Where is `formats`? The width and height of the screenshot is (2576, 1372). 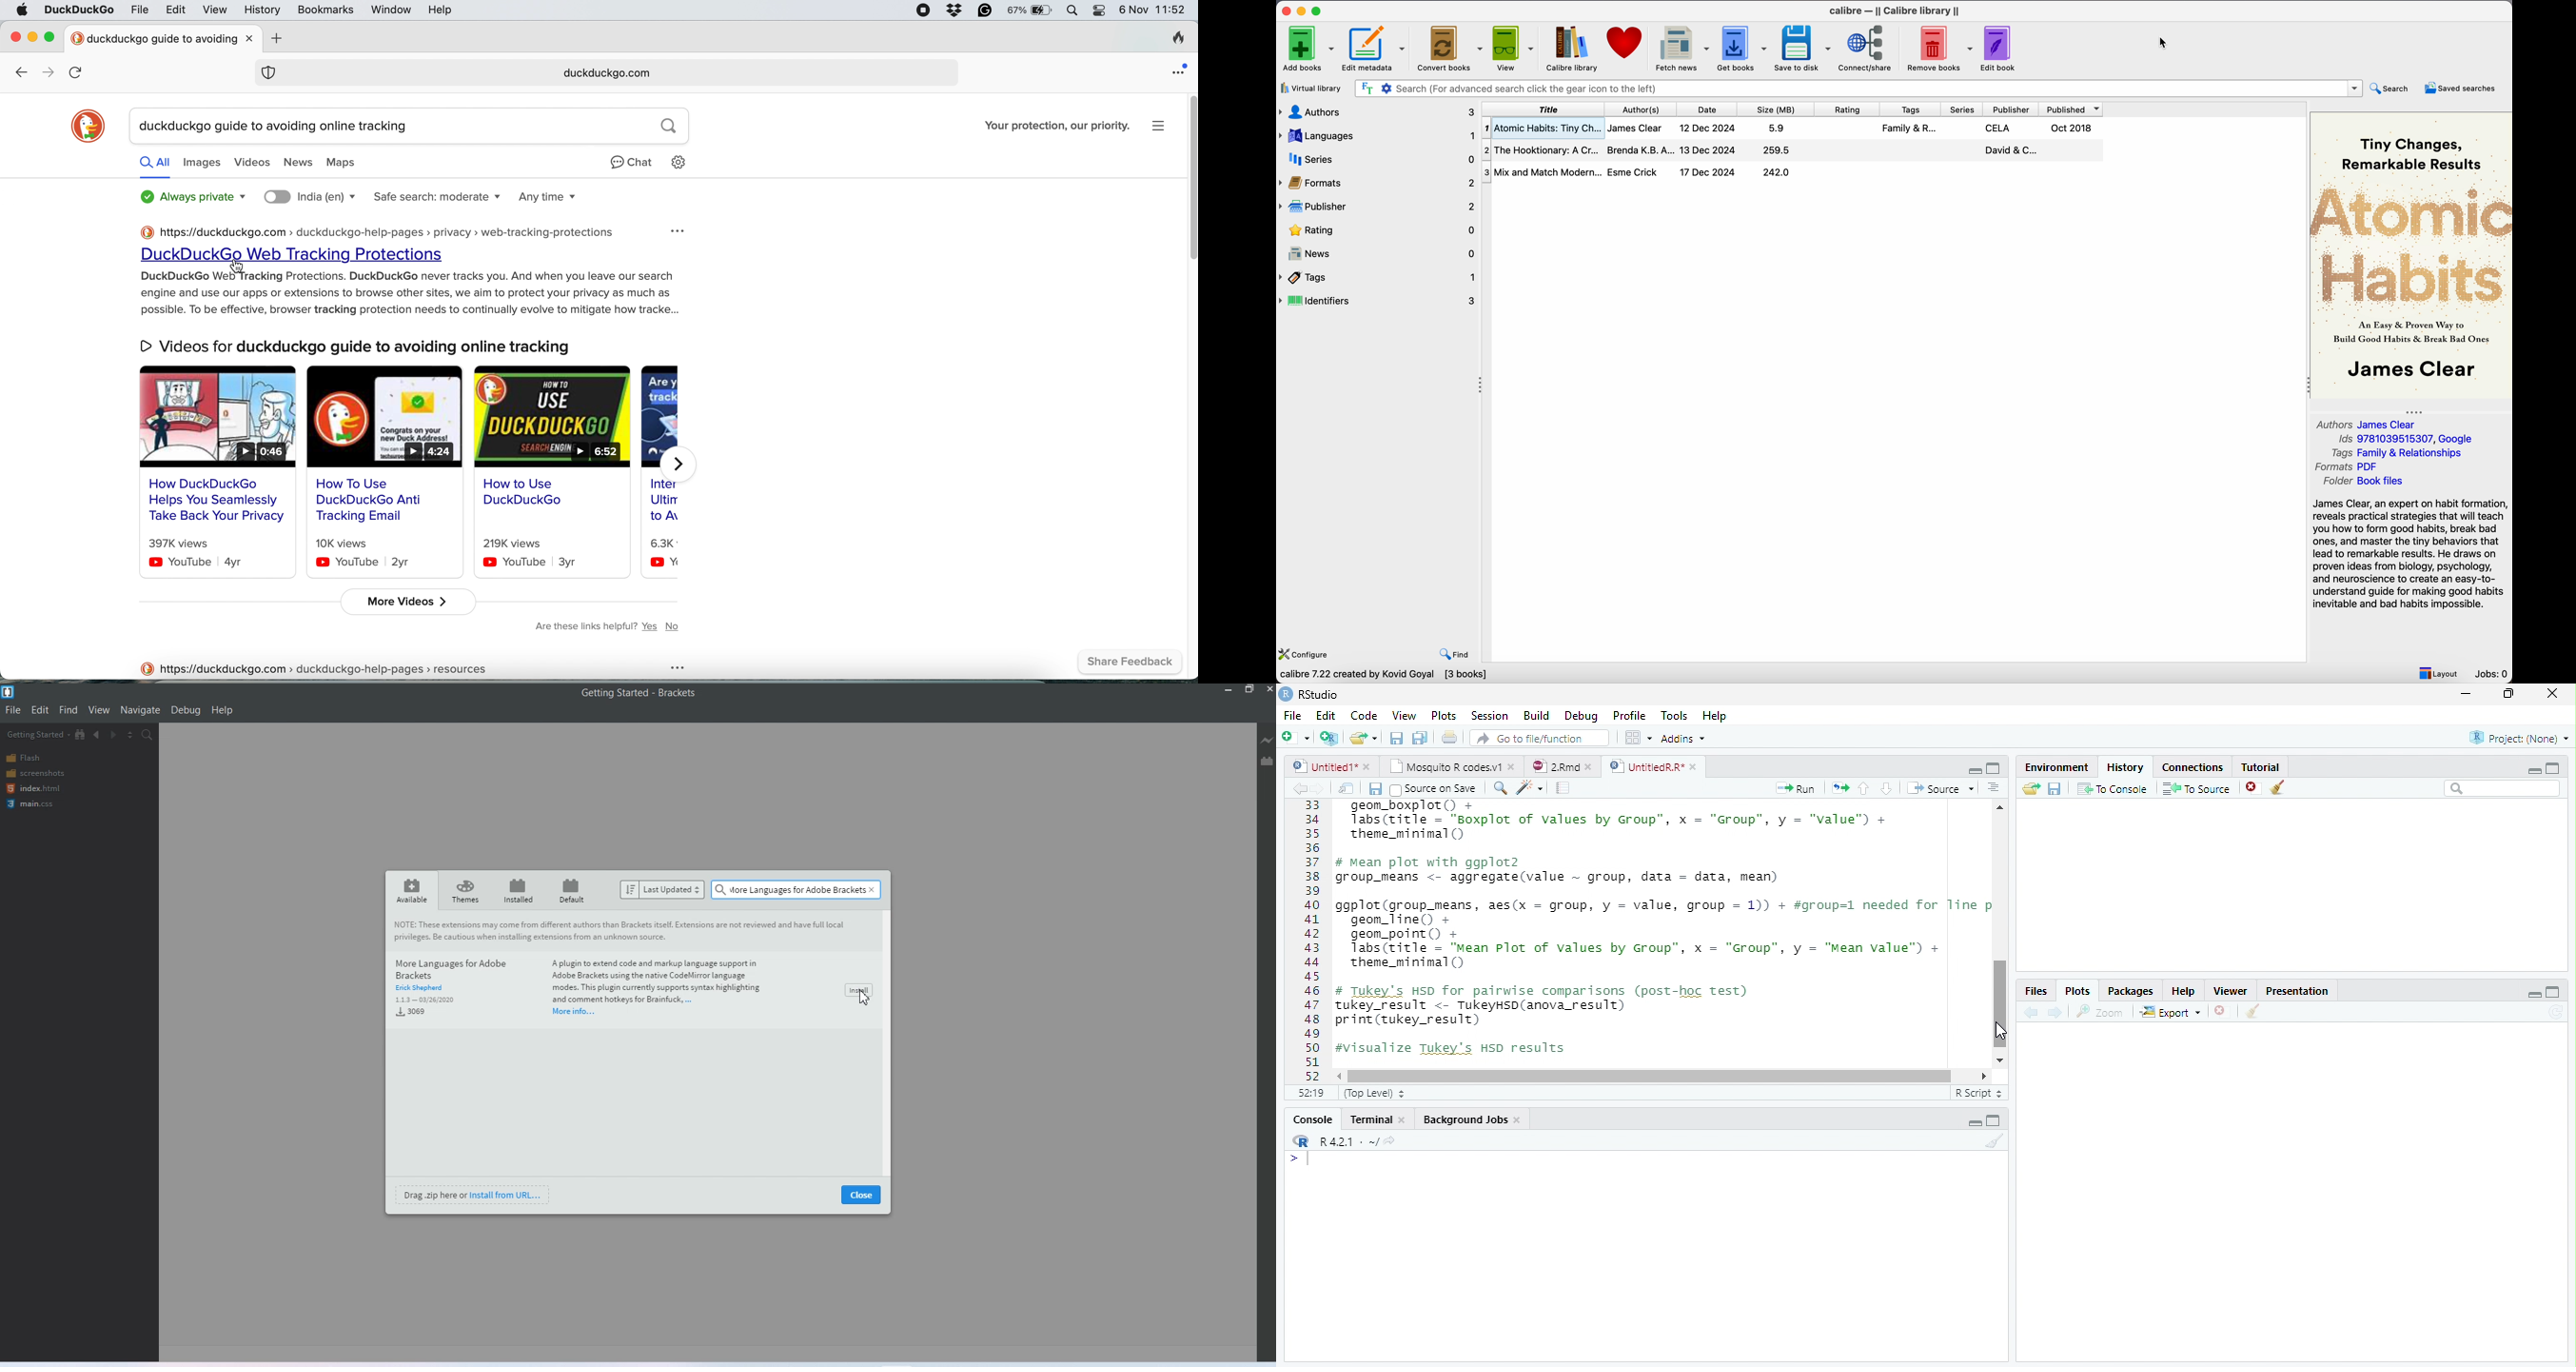 formats is located at coordinates (1377, 182).